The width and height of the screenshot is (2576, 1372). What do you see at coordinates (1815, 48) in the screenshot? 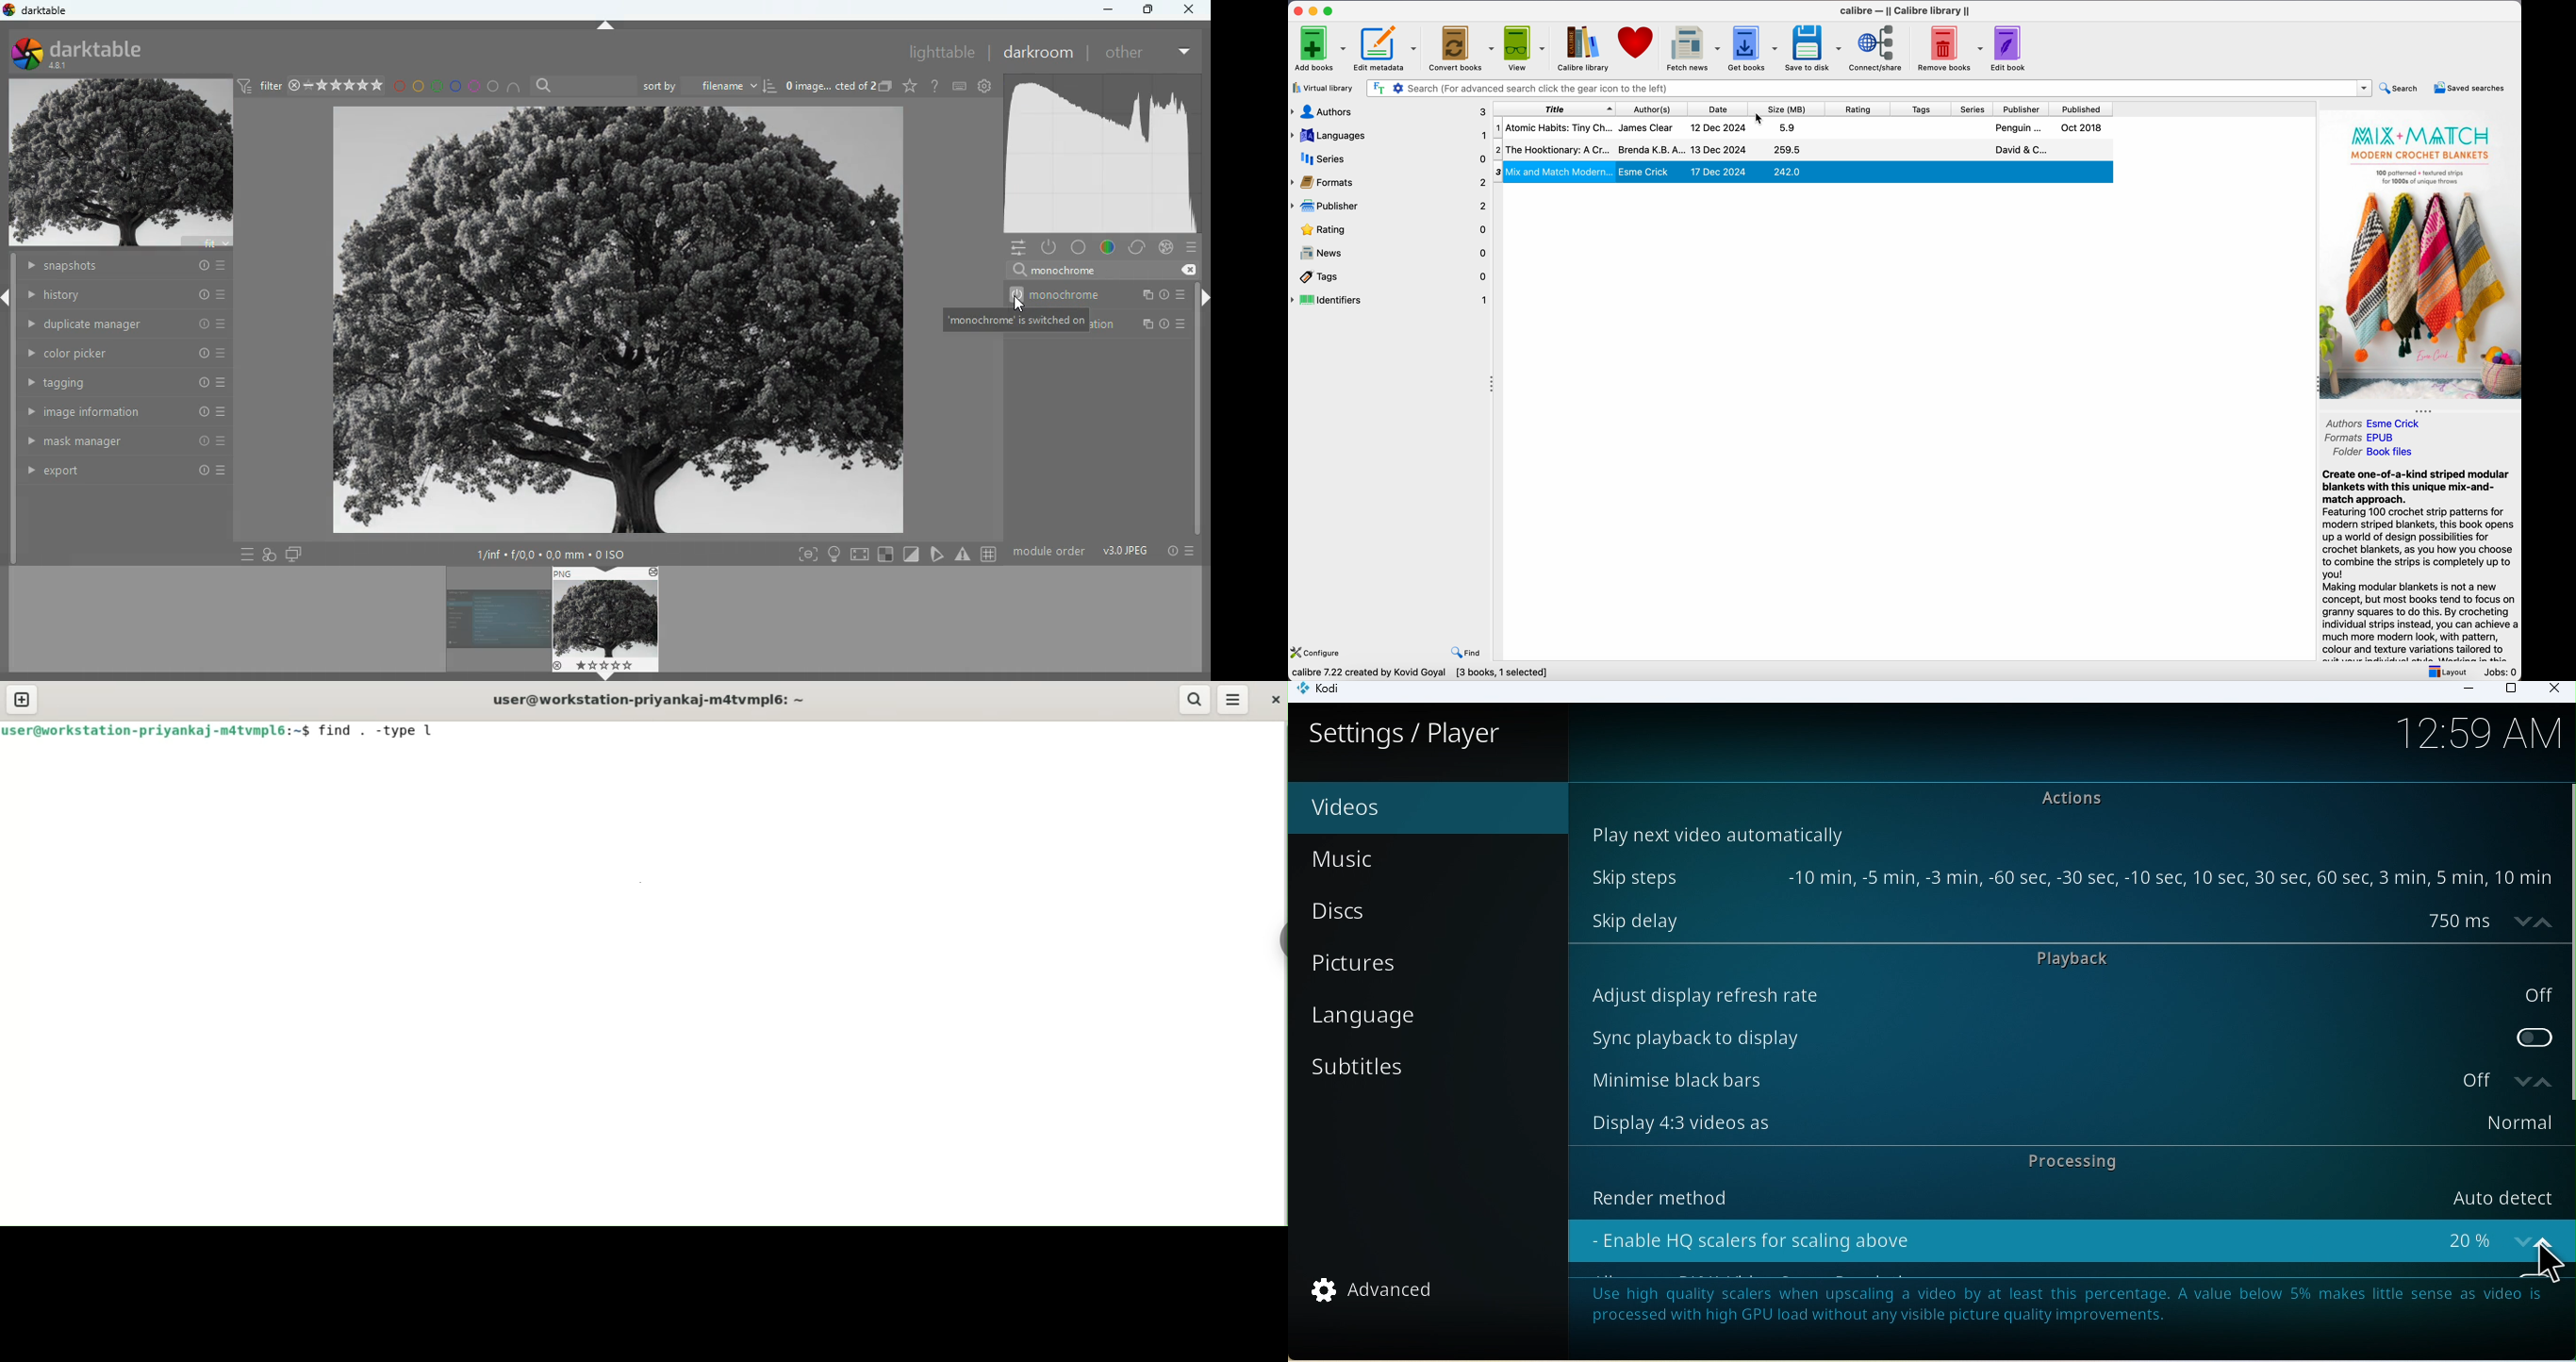
I see `save to disk` at bounding box center [1815, 48].